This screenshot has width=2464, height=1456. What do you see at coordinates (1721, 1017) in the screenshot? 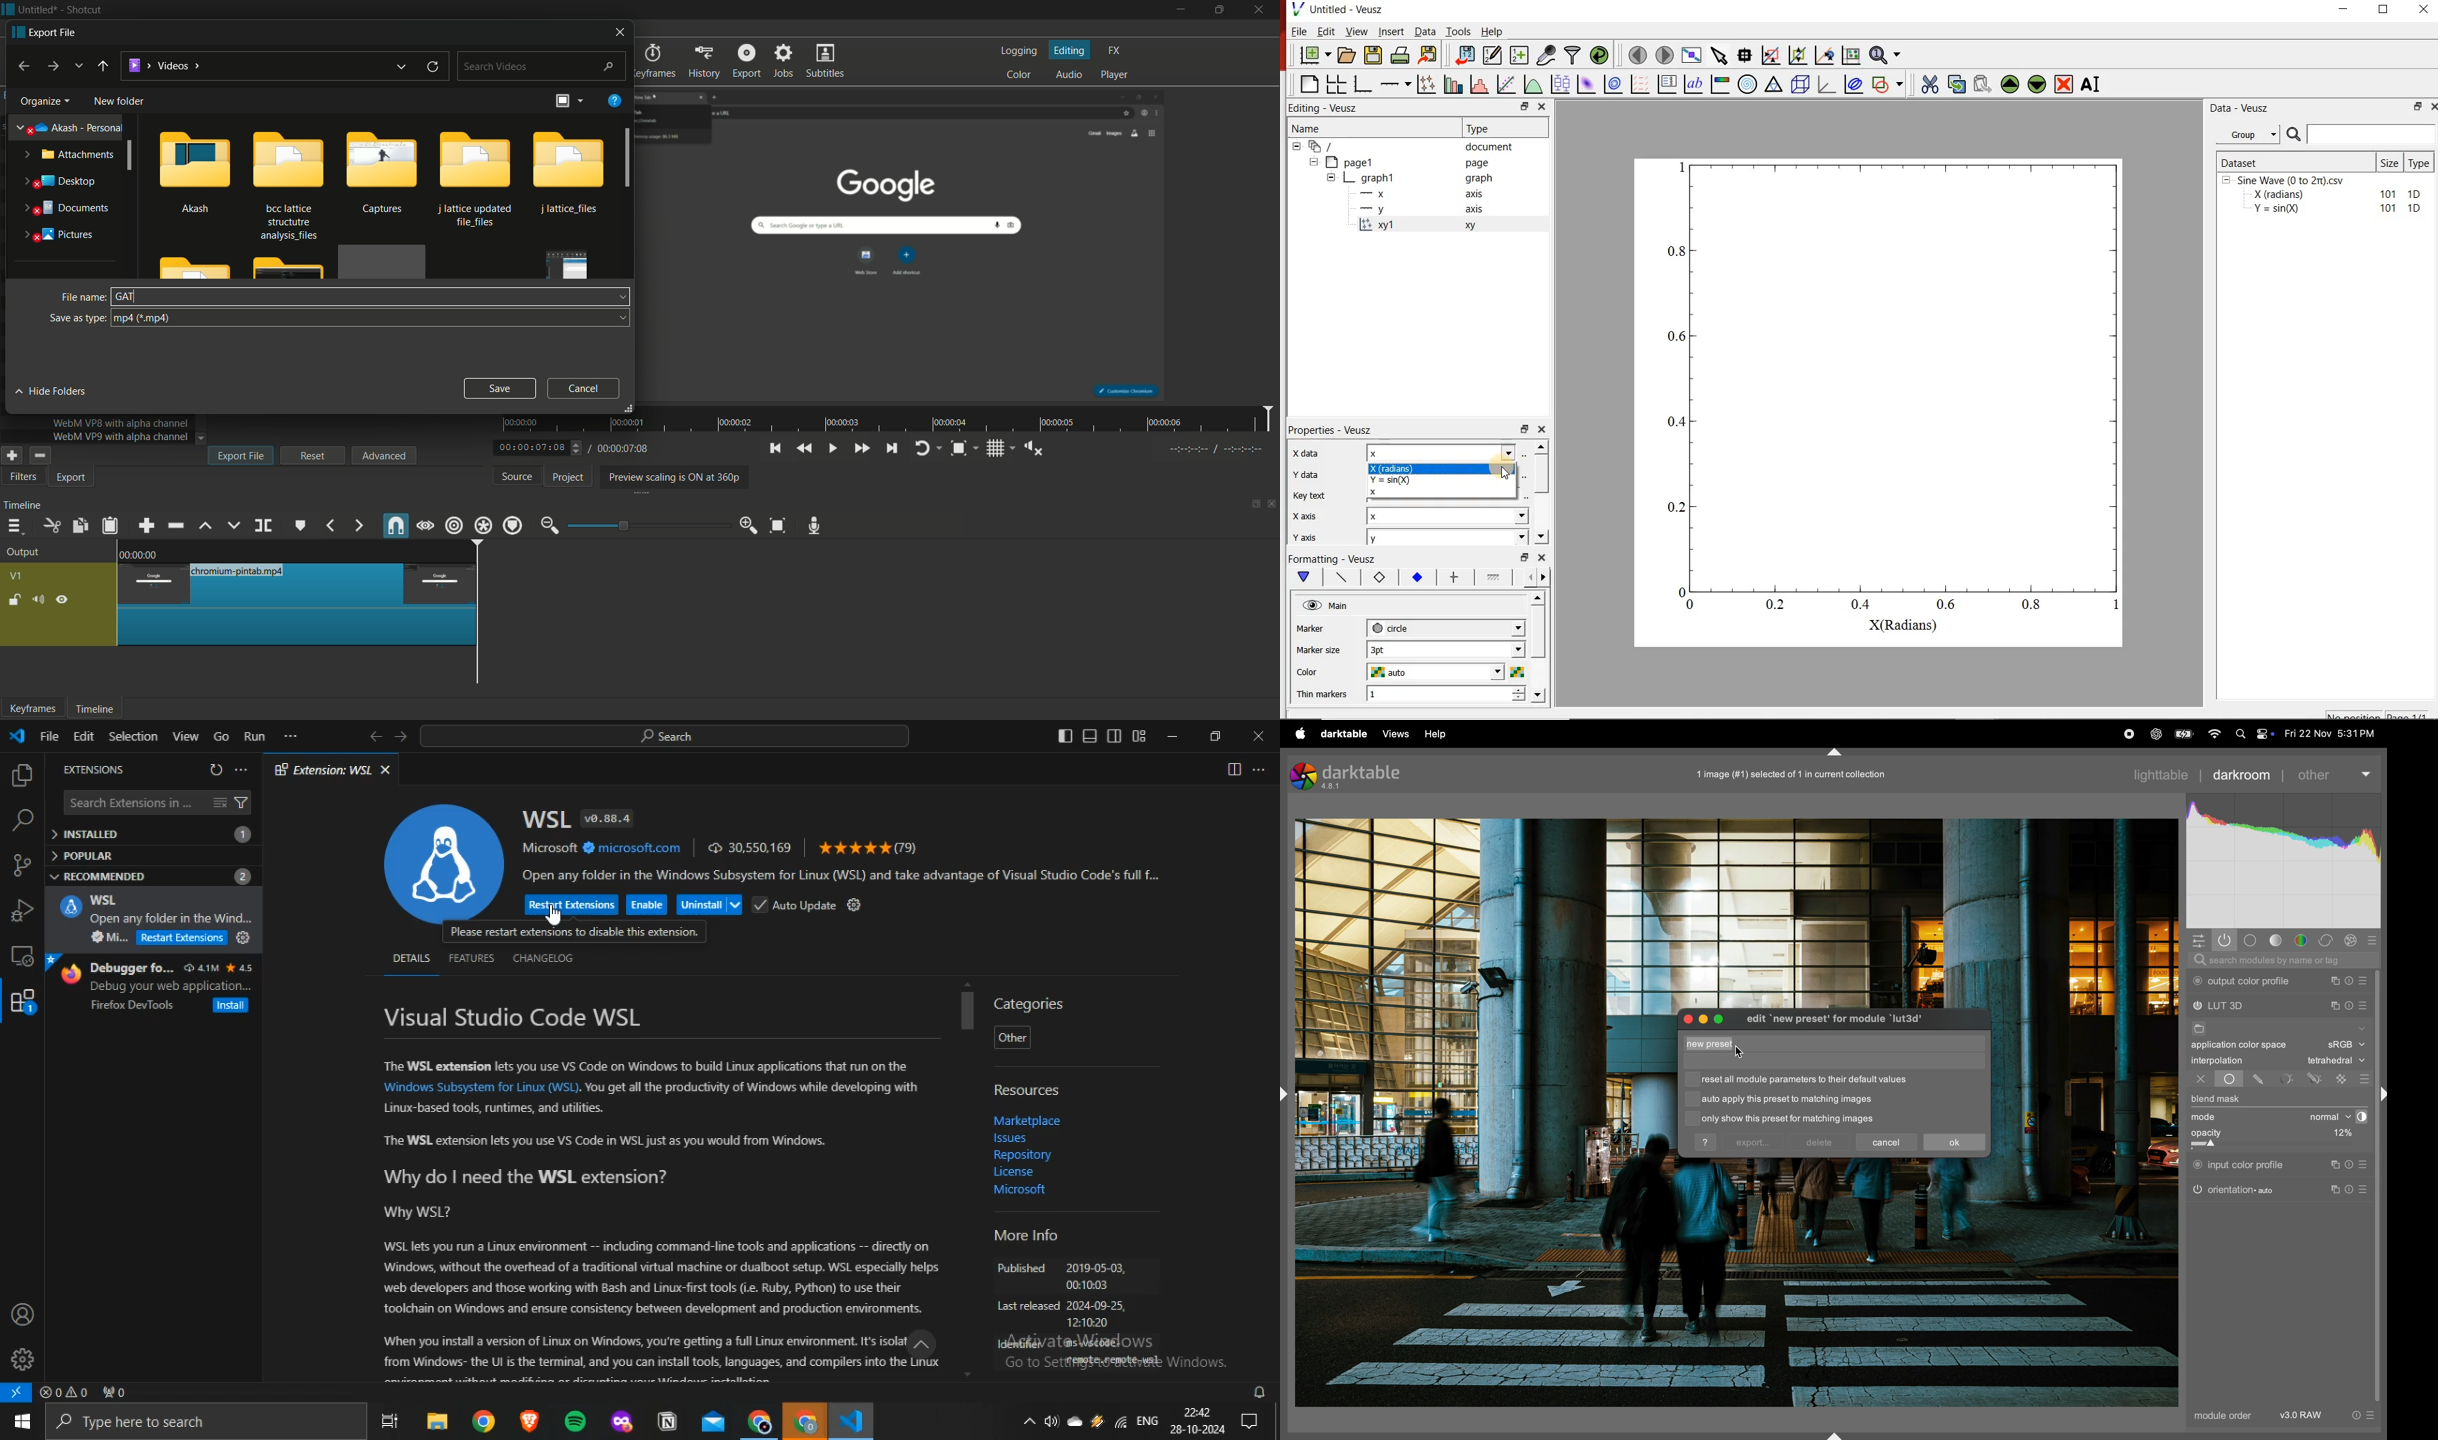
I see `maximize` at bounding box center [1721, 1017].